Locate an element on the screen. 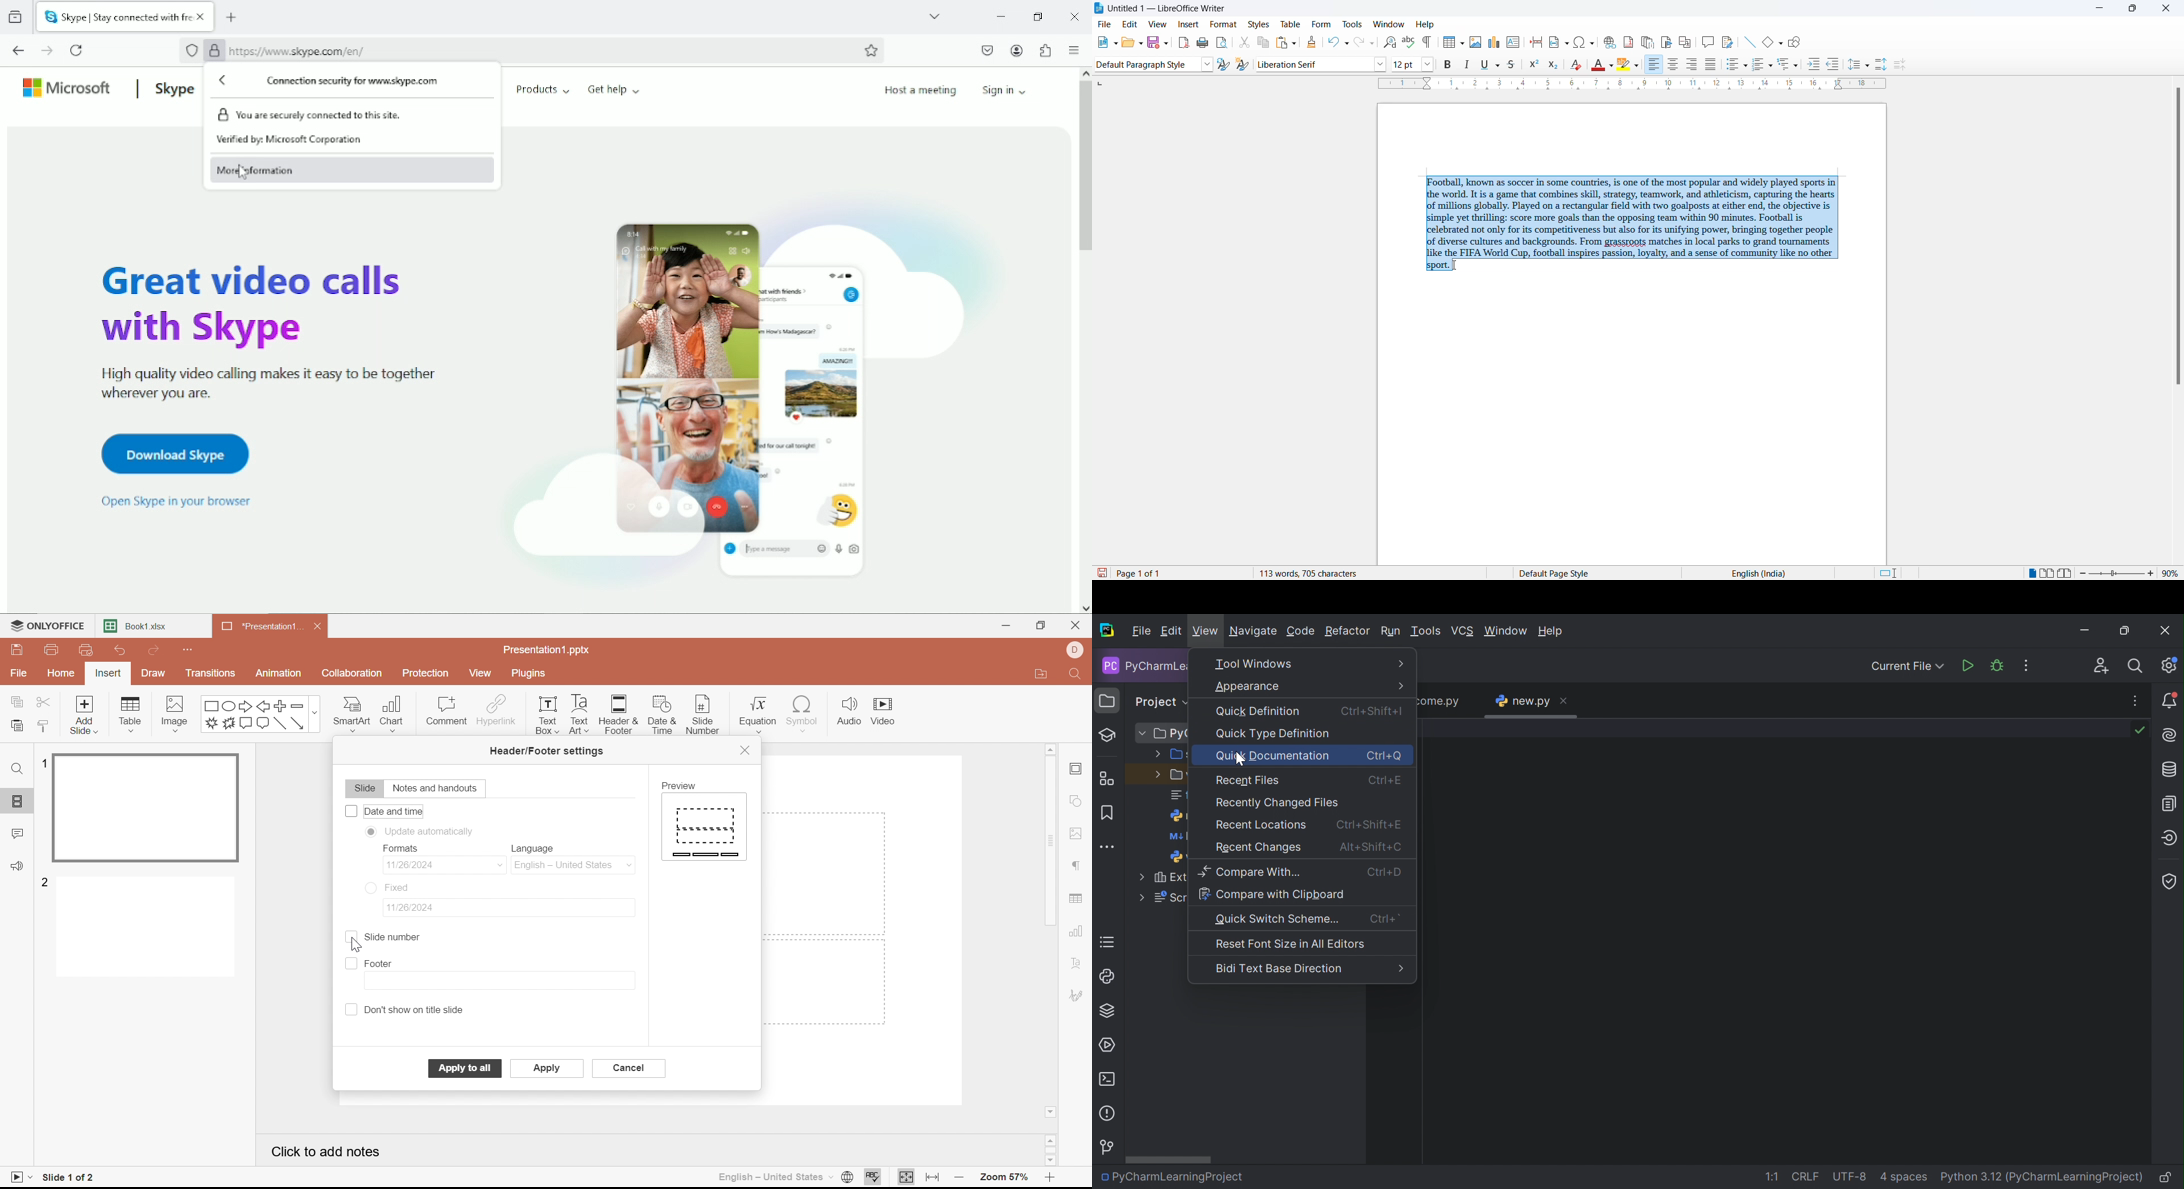  File is located at coordinates (19, 674).